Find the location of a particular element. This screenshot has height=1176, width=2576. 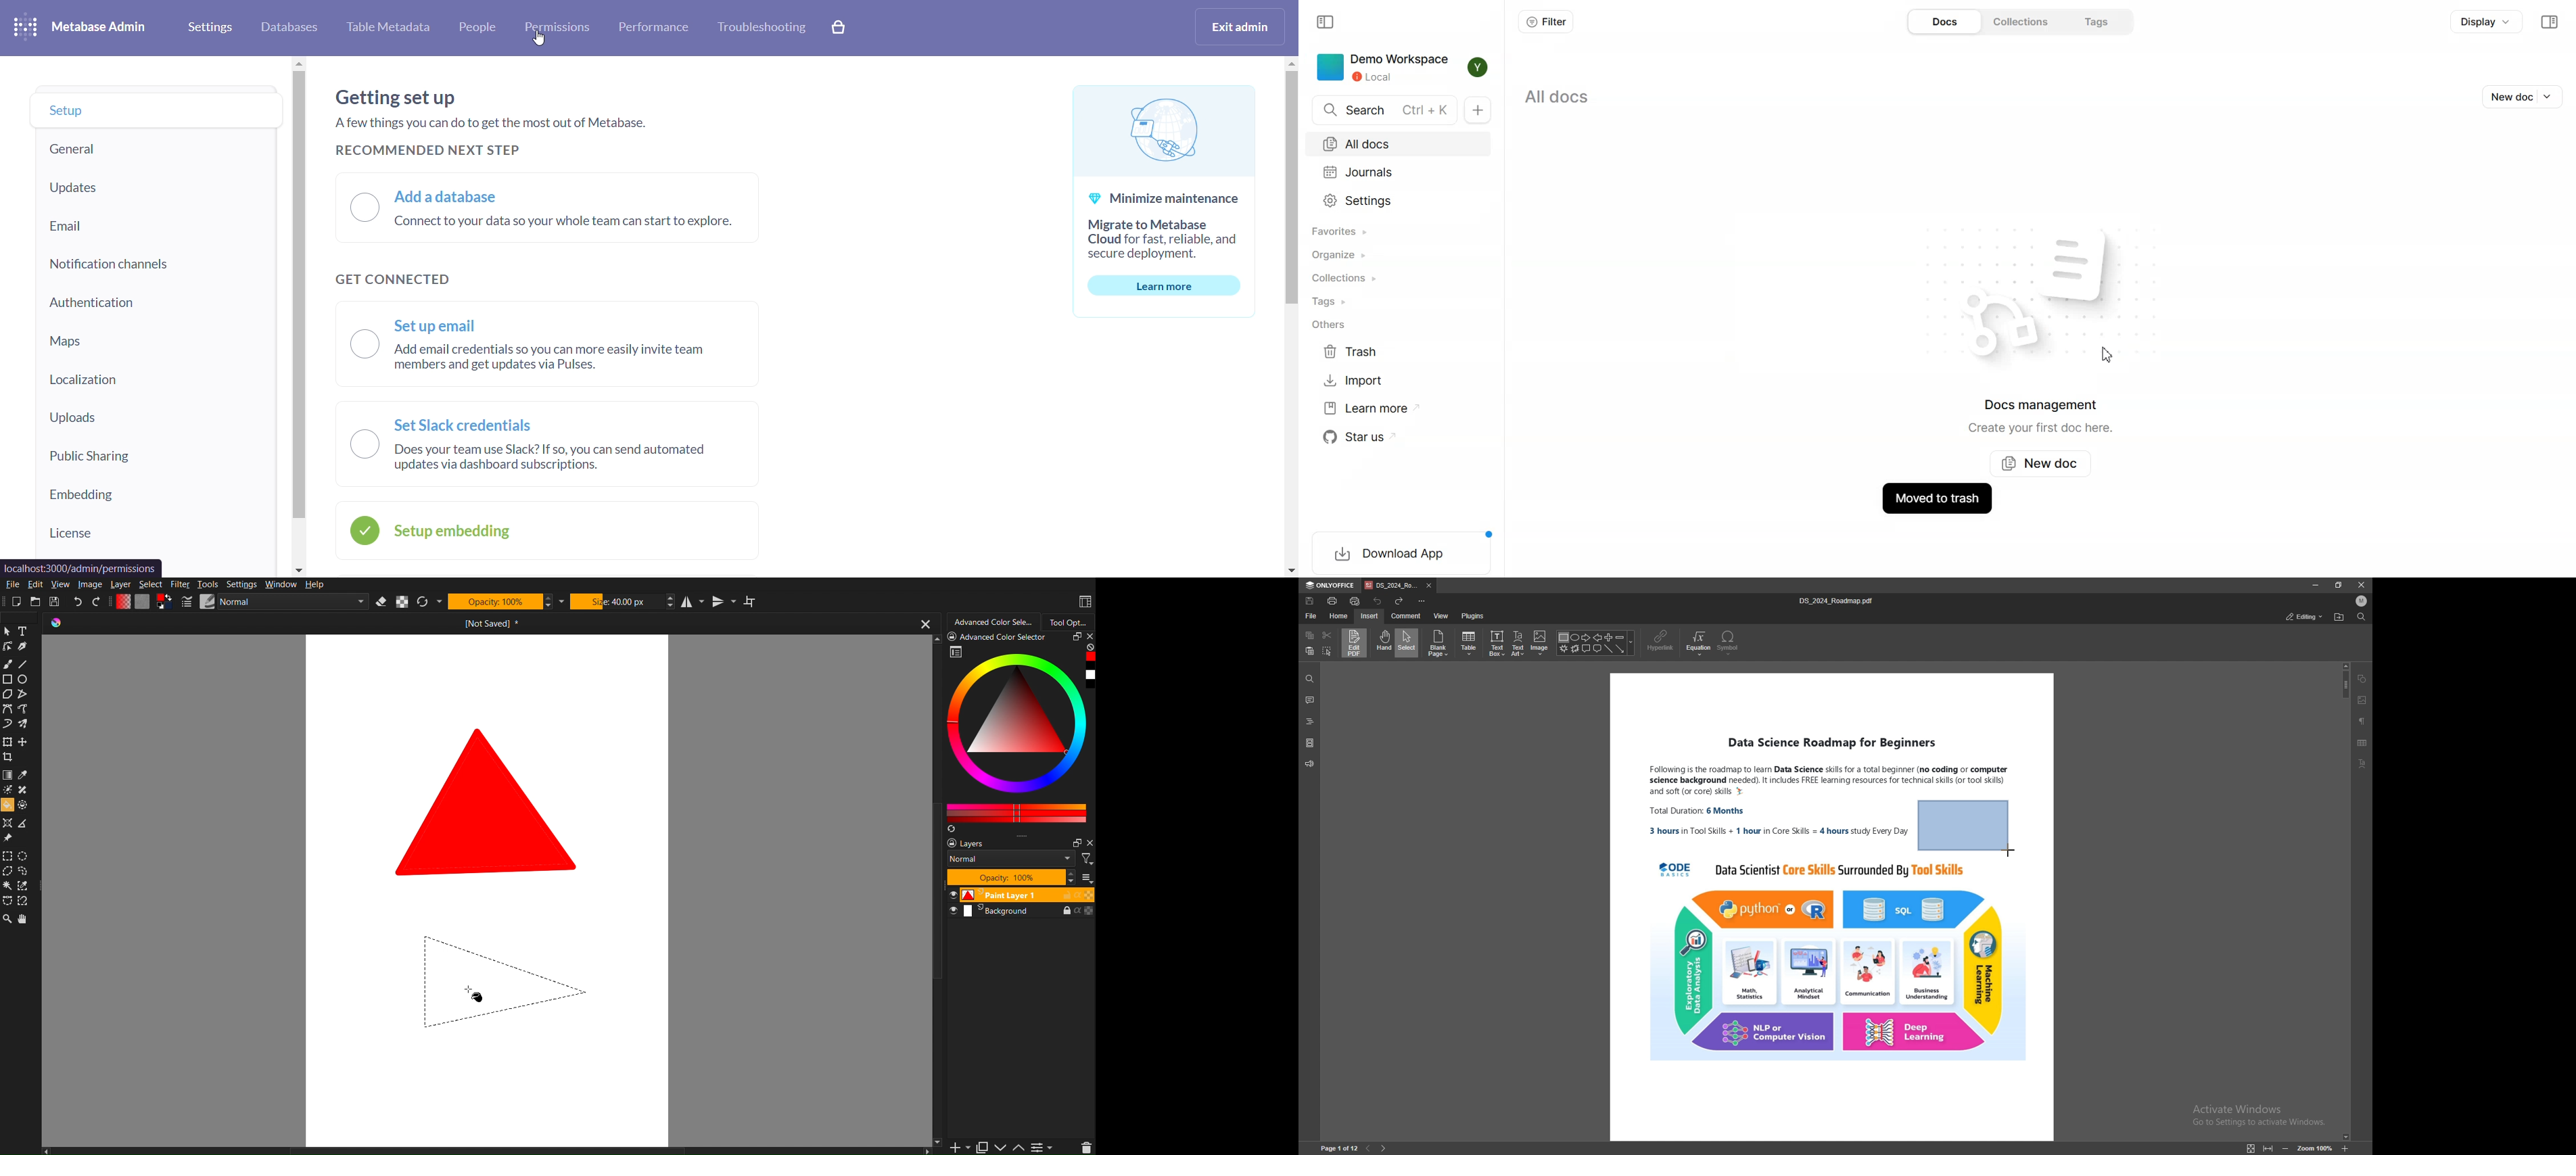

Pen is located at coordinates (23, 648).